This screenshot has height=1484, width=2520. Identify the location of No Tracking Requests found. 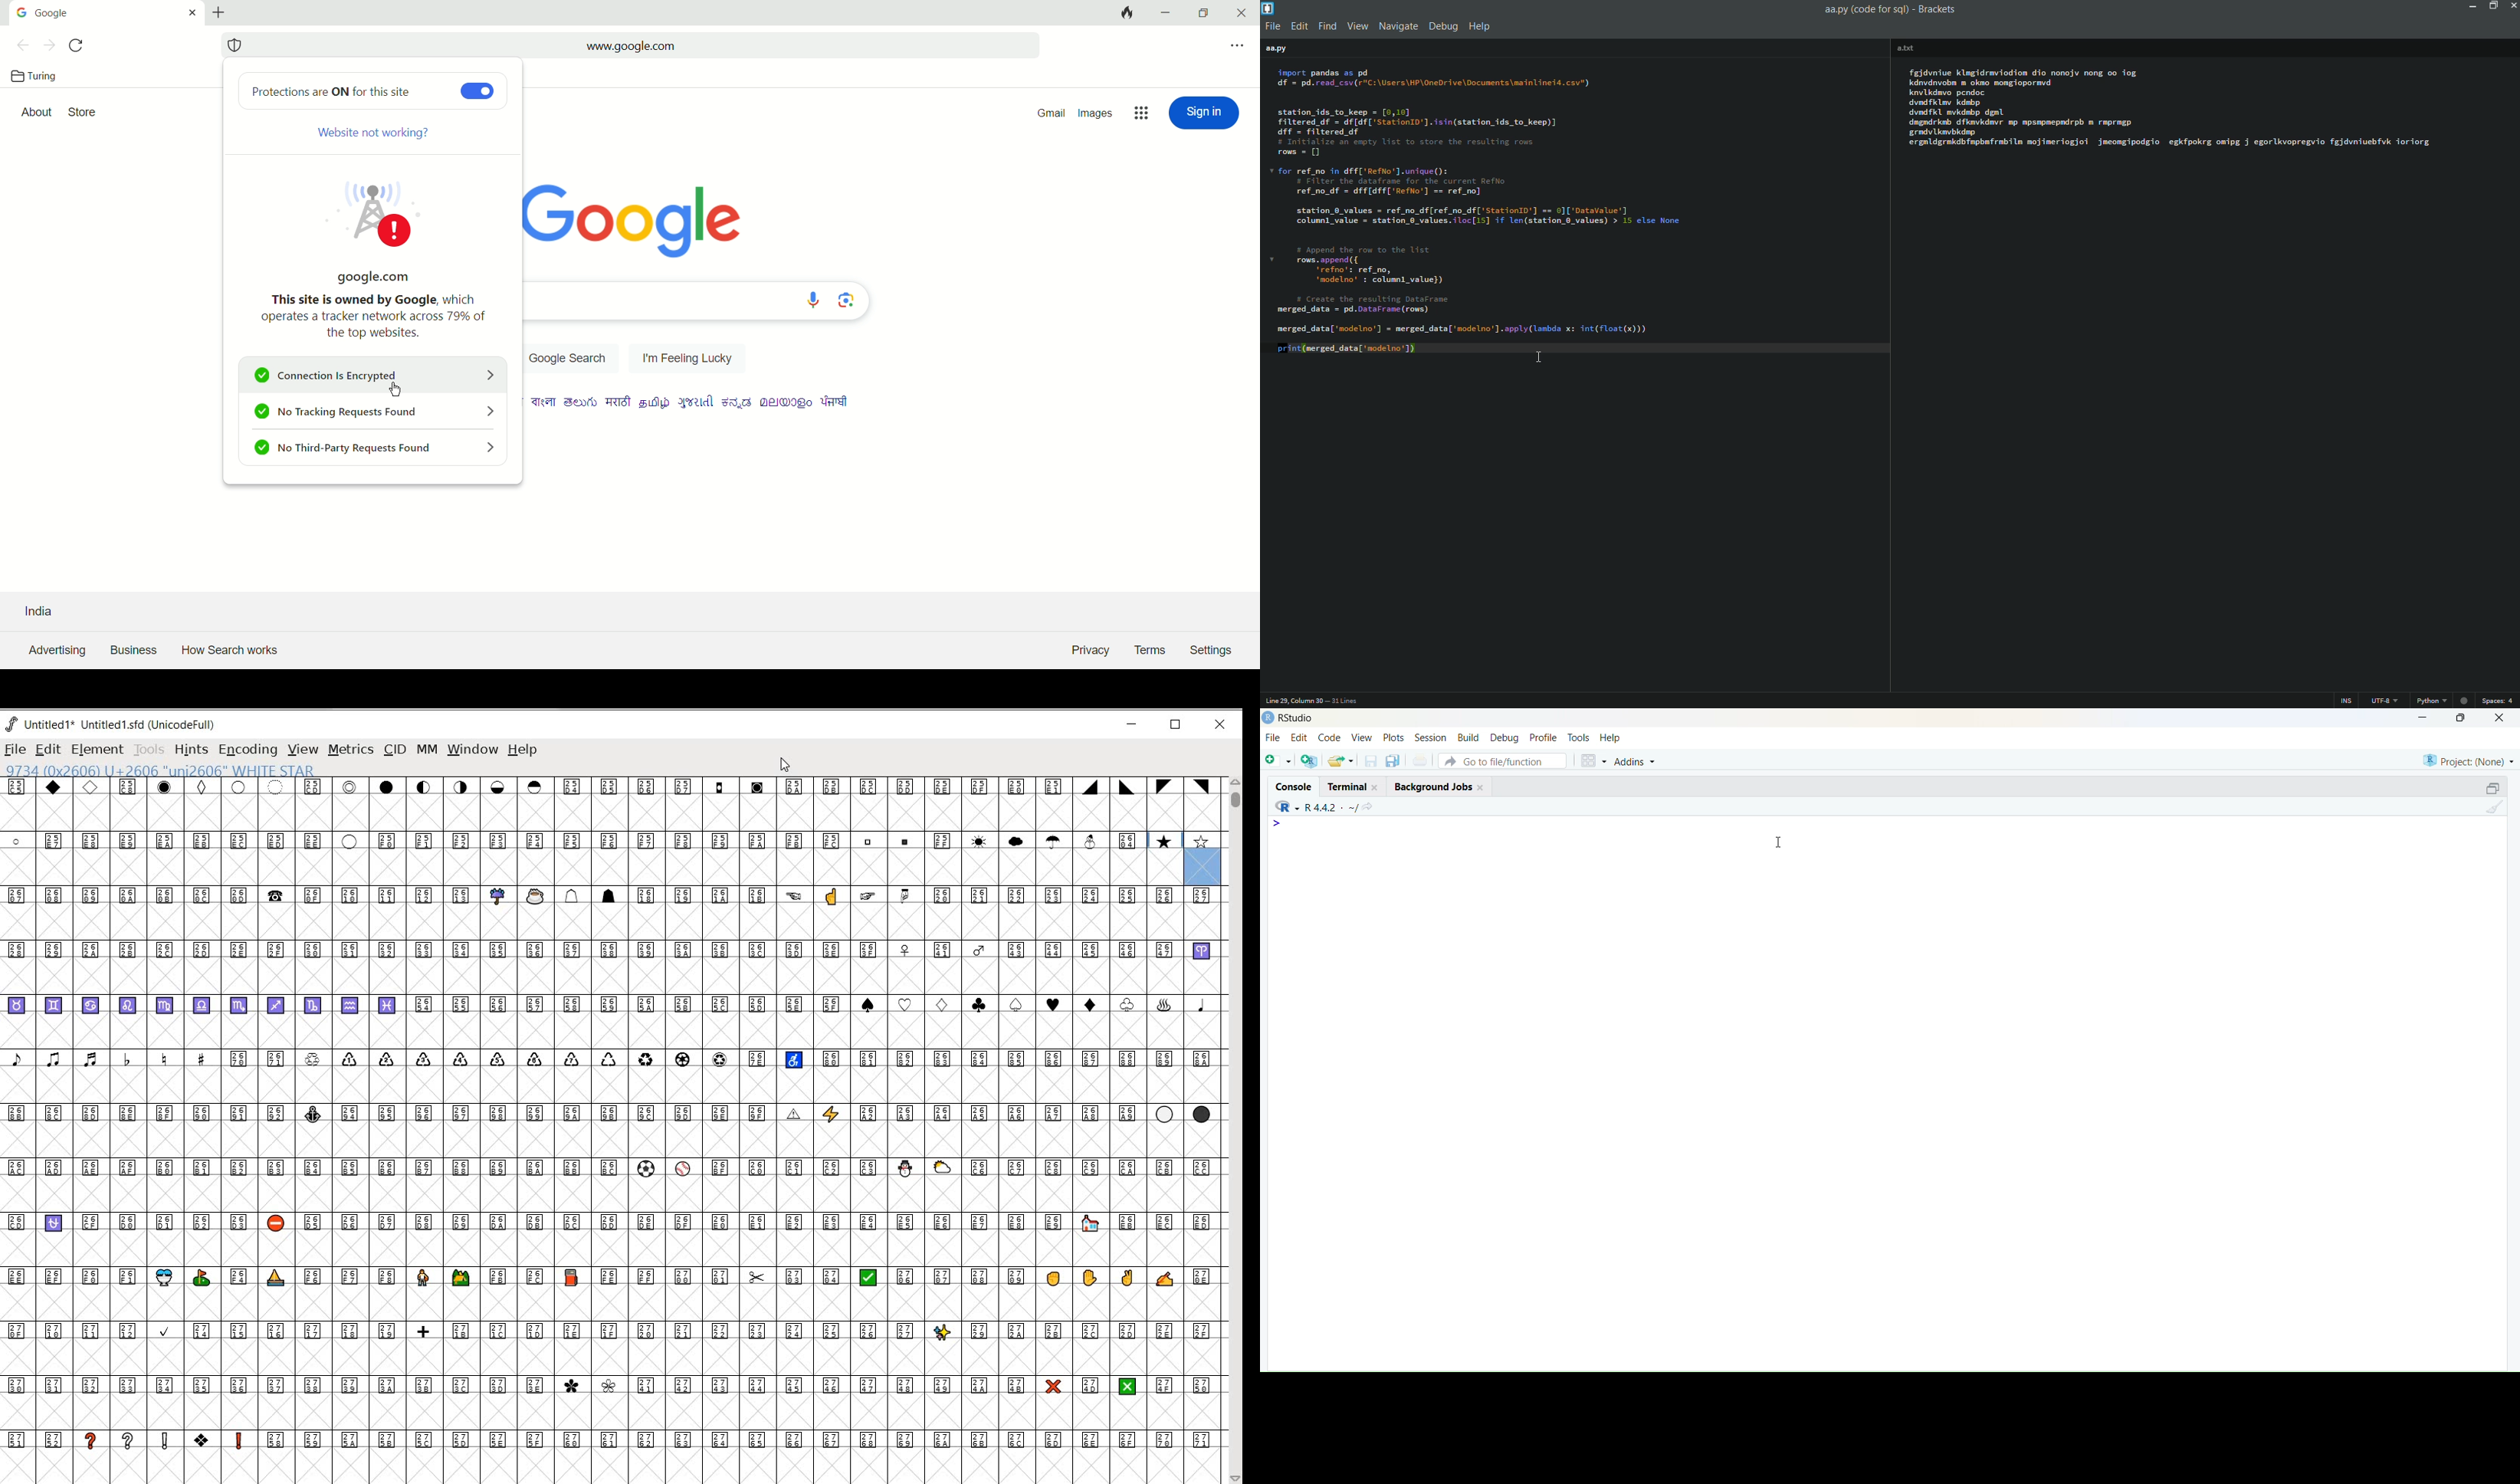
(373, 413).